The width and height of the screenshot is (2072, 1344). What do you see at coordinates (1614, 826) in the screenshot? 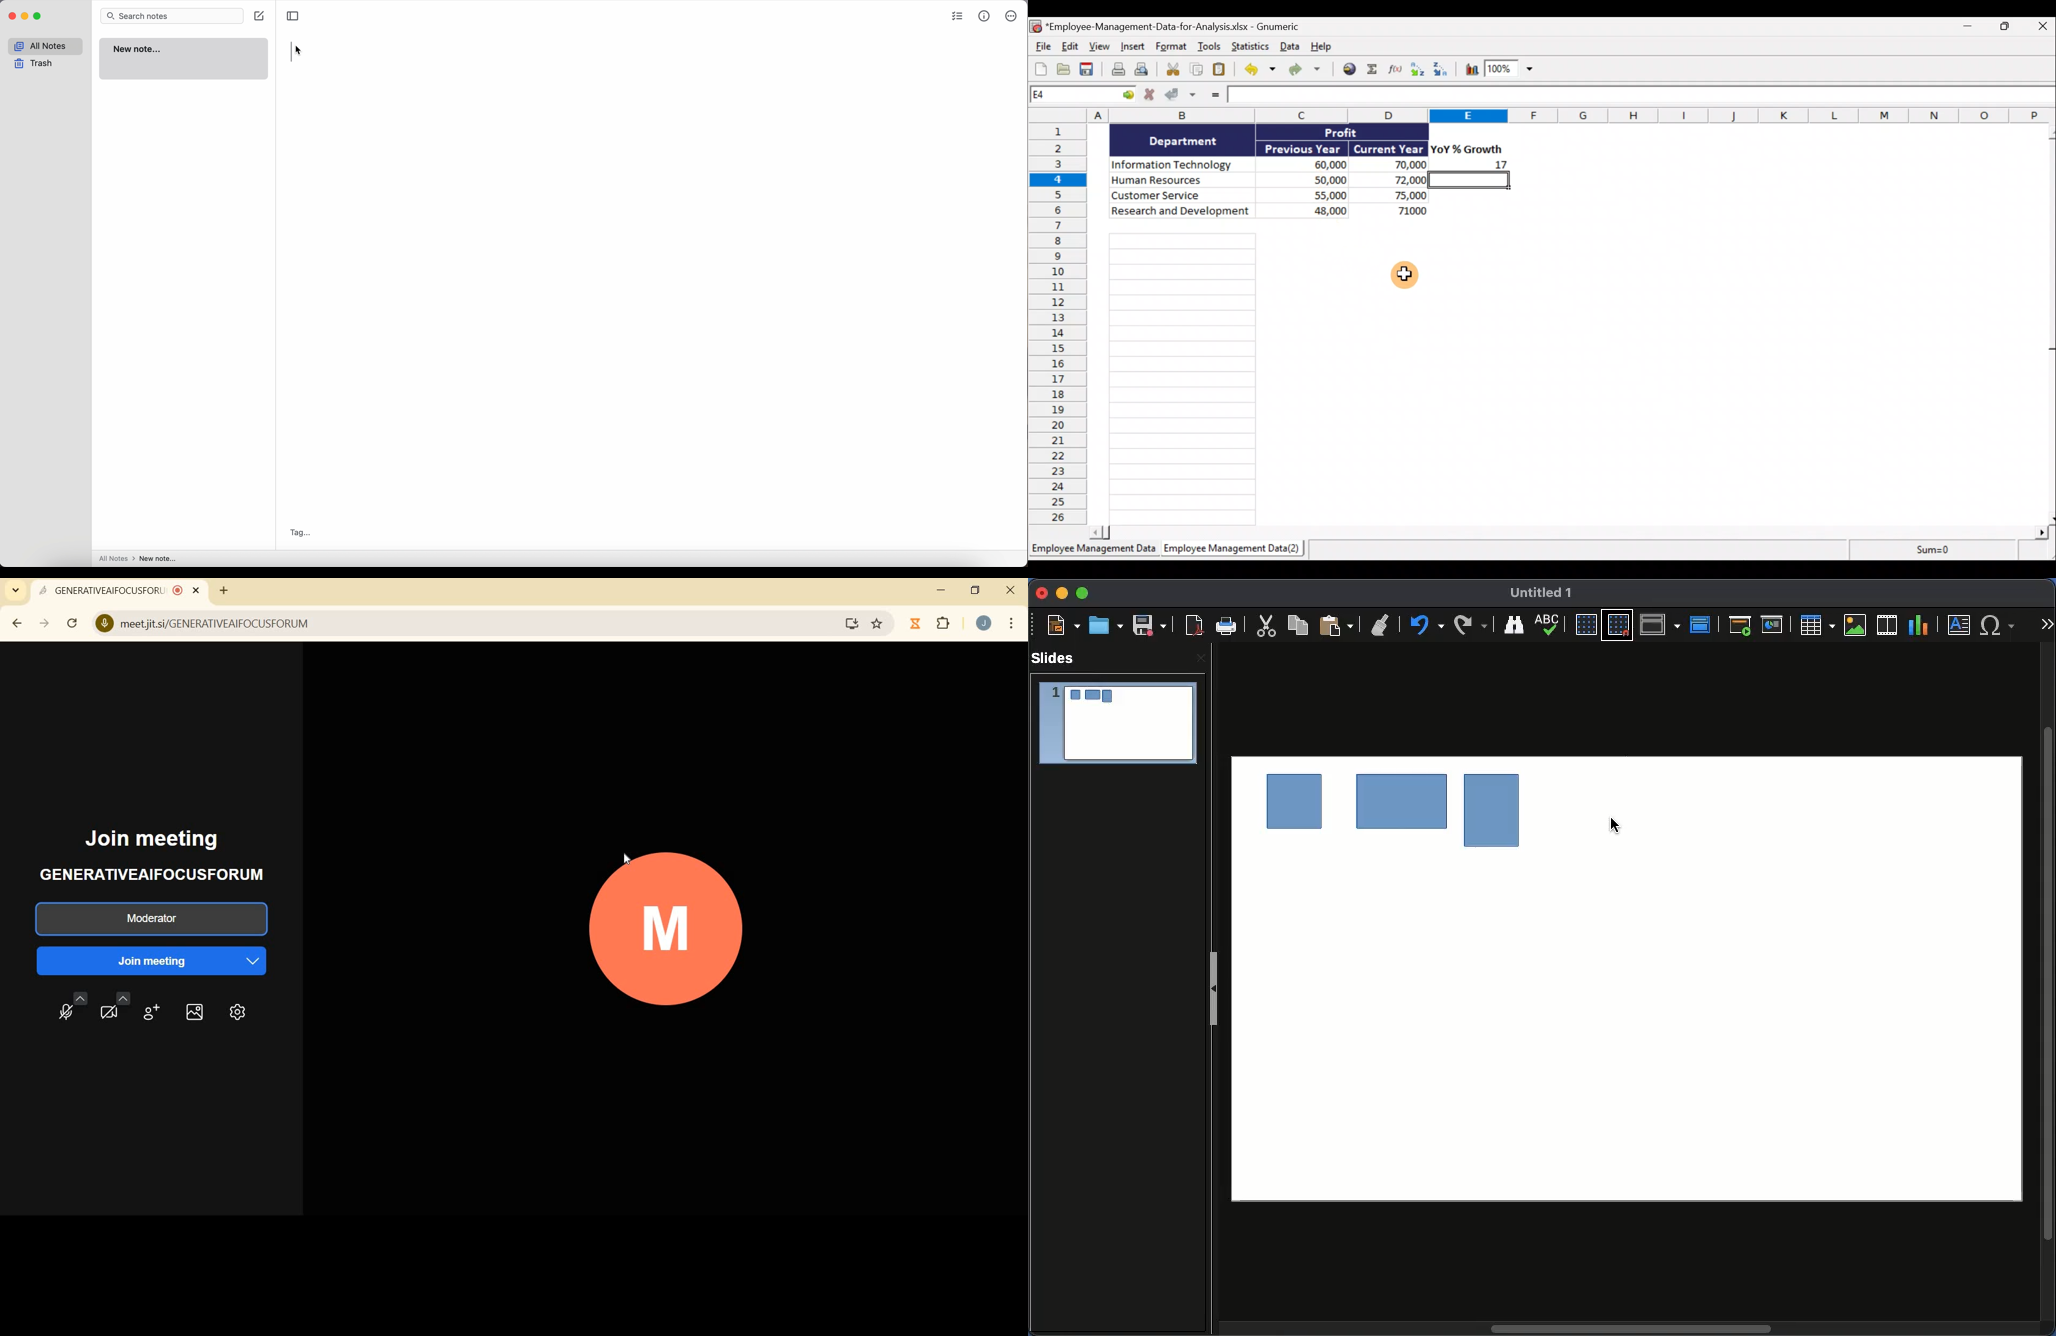
I see `Selected` at bounding box center [1614, 826].